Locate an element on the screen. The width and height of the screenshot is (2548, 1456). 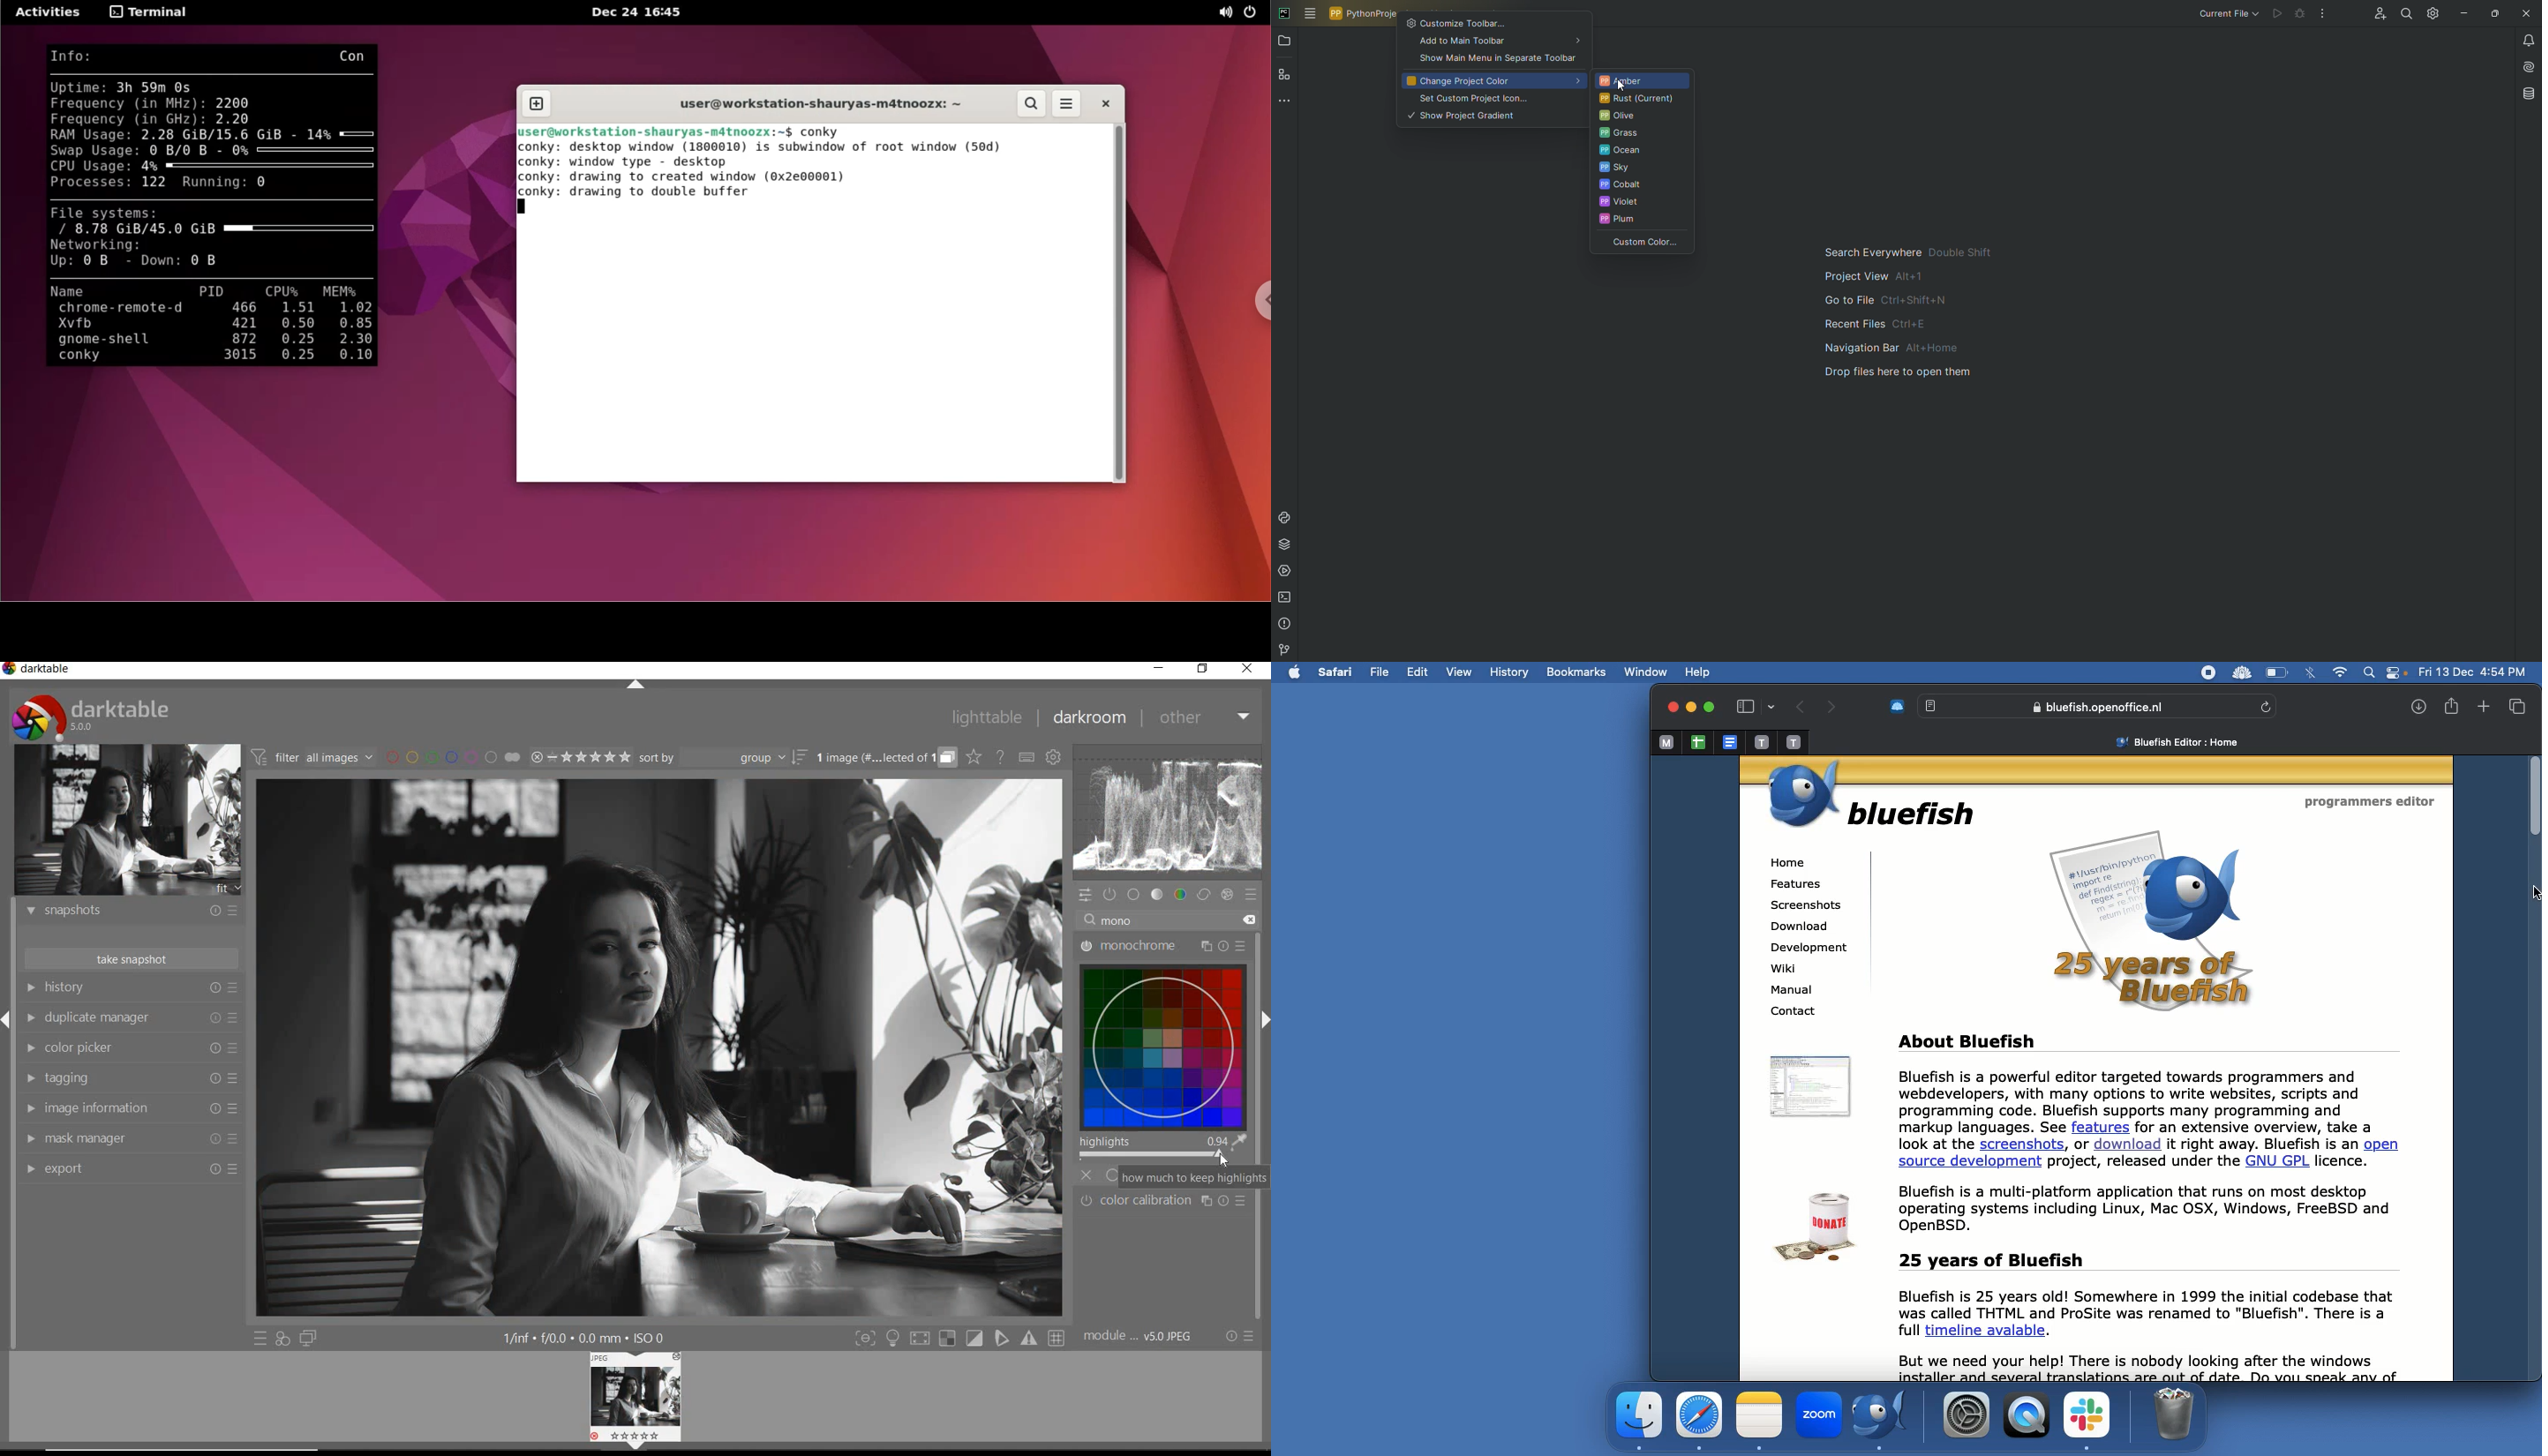
image converted into high-contrast black and white is located at coordinates (660, 1048).